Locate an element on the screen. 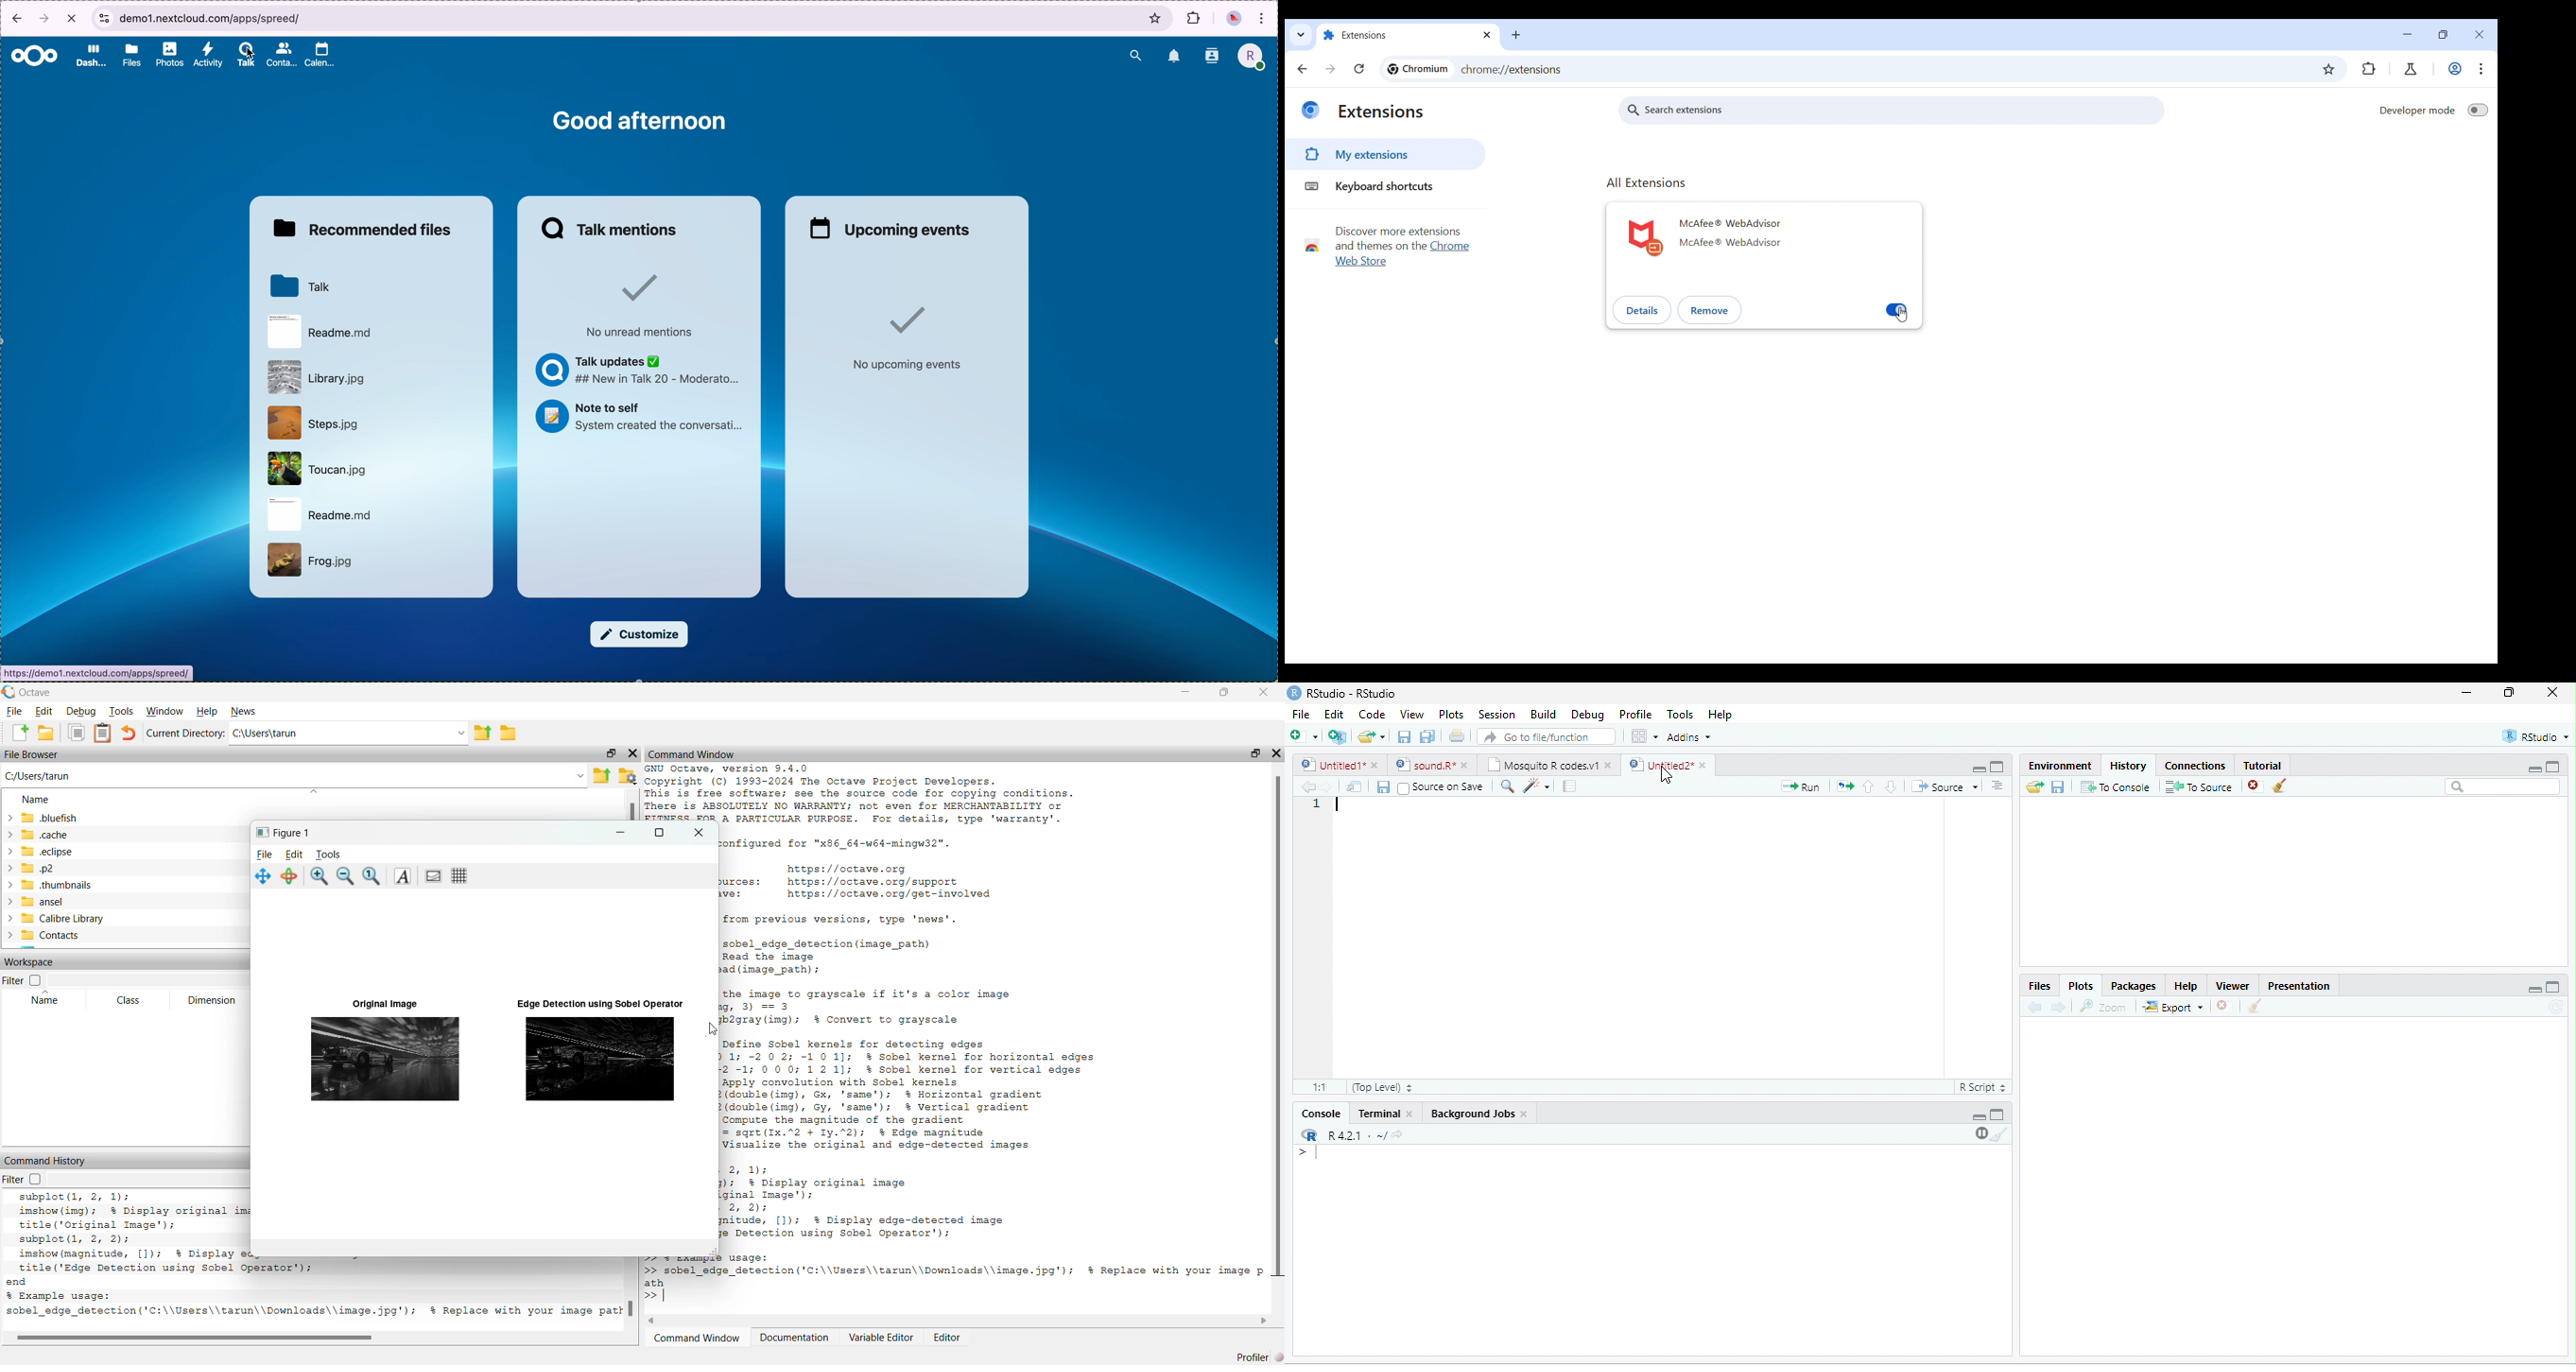 The height and width of the screenshot is (1372, 2576). resize is located at coordinates (2510, 692).